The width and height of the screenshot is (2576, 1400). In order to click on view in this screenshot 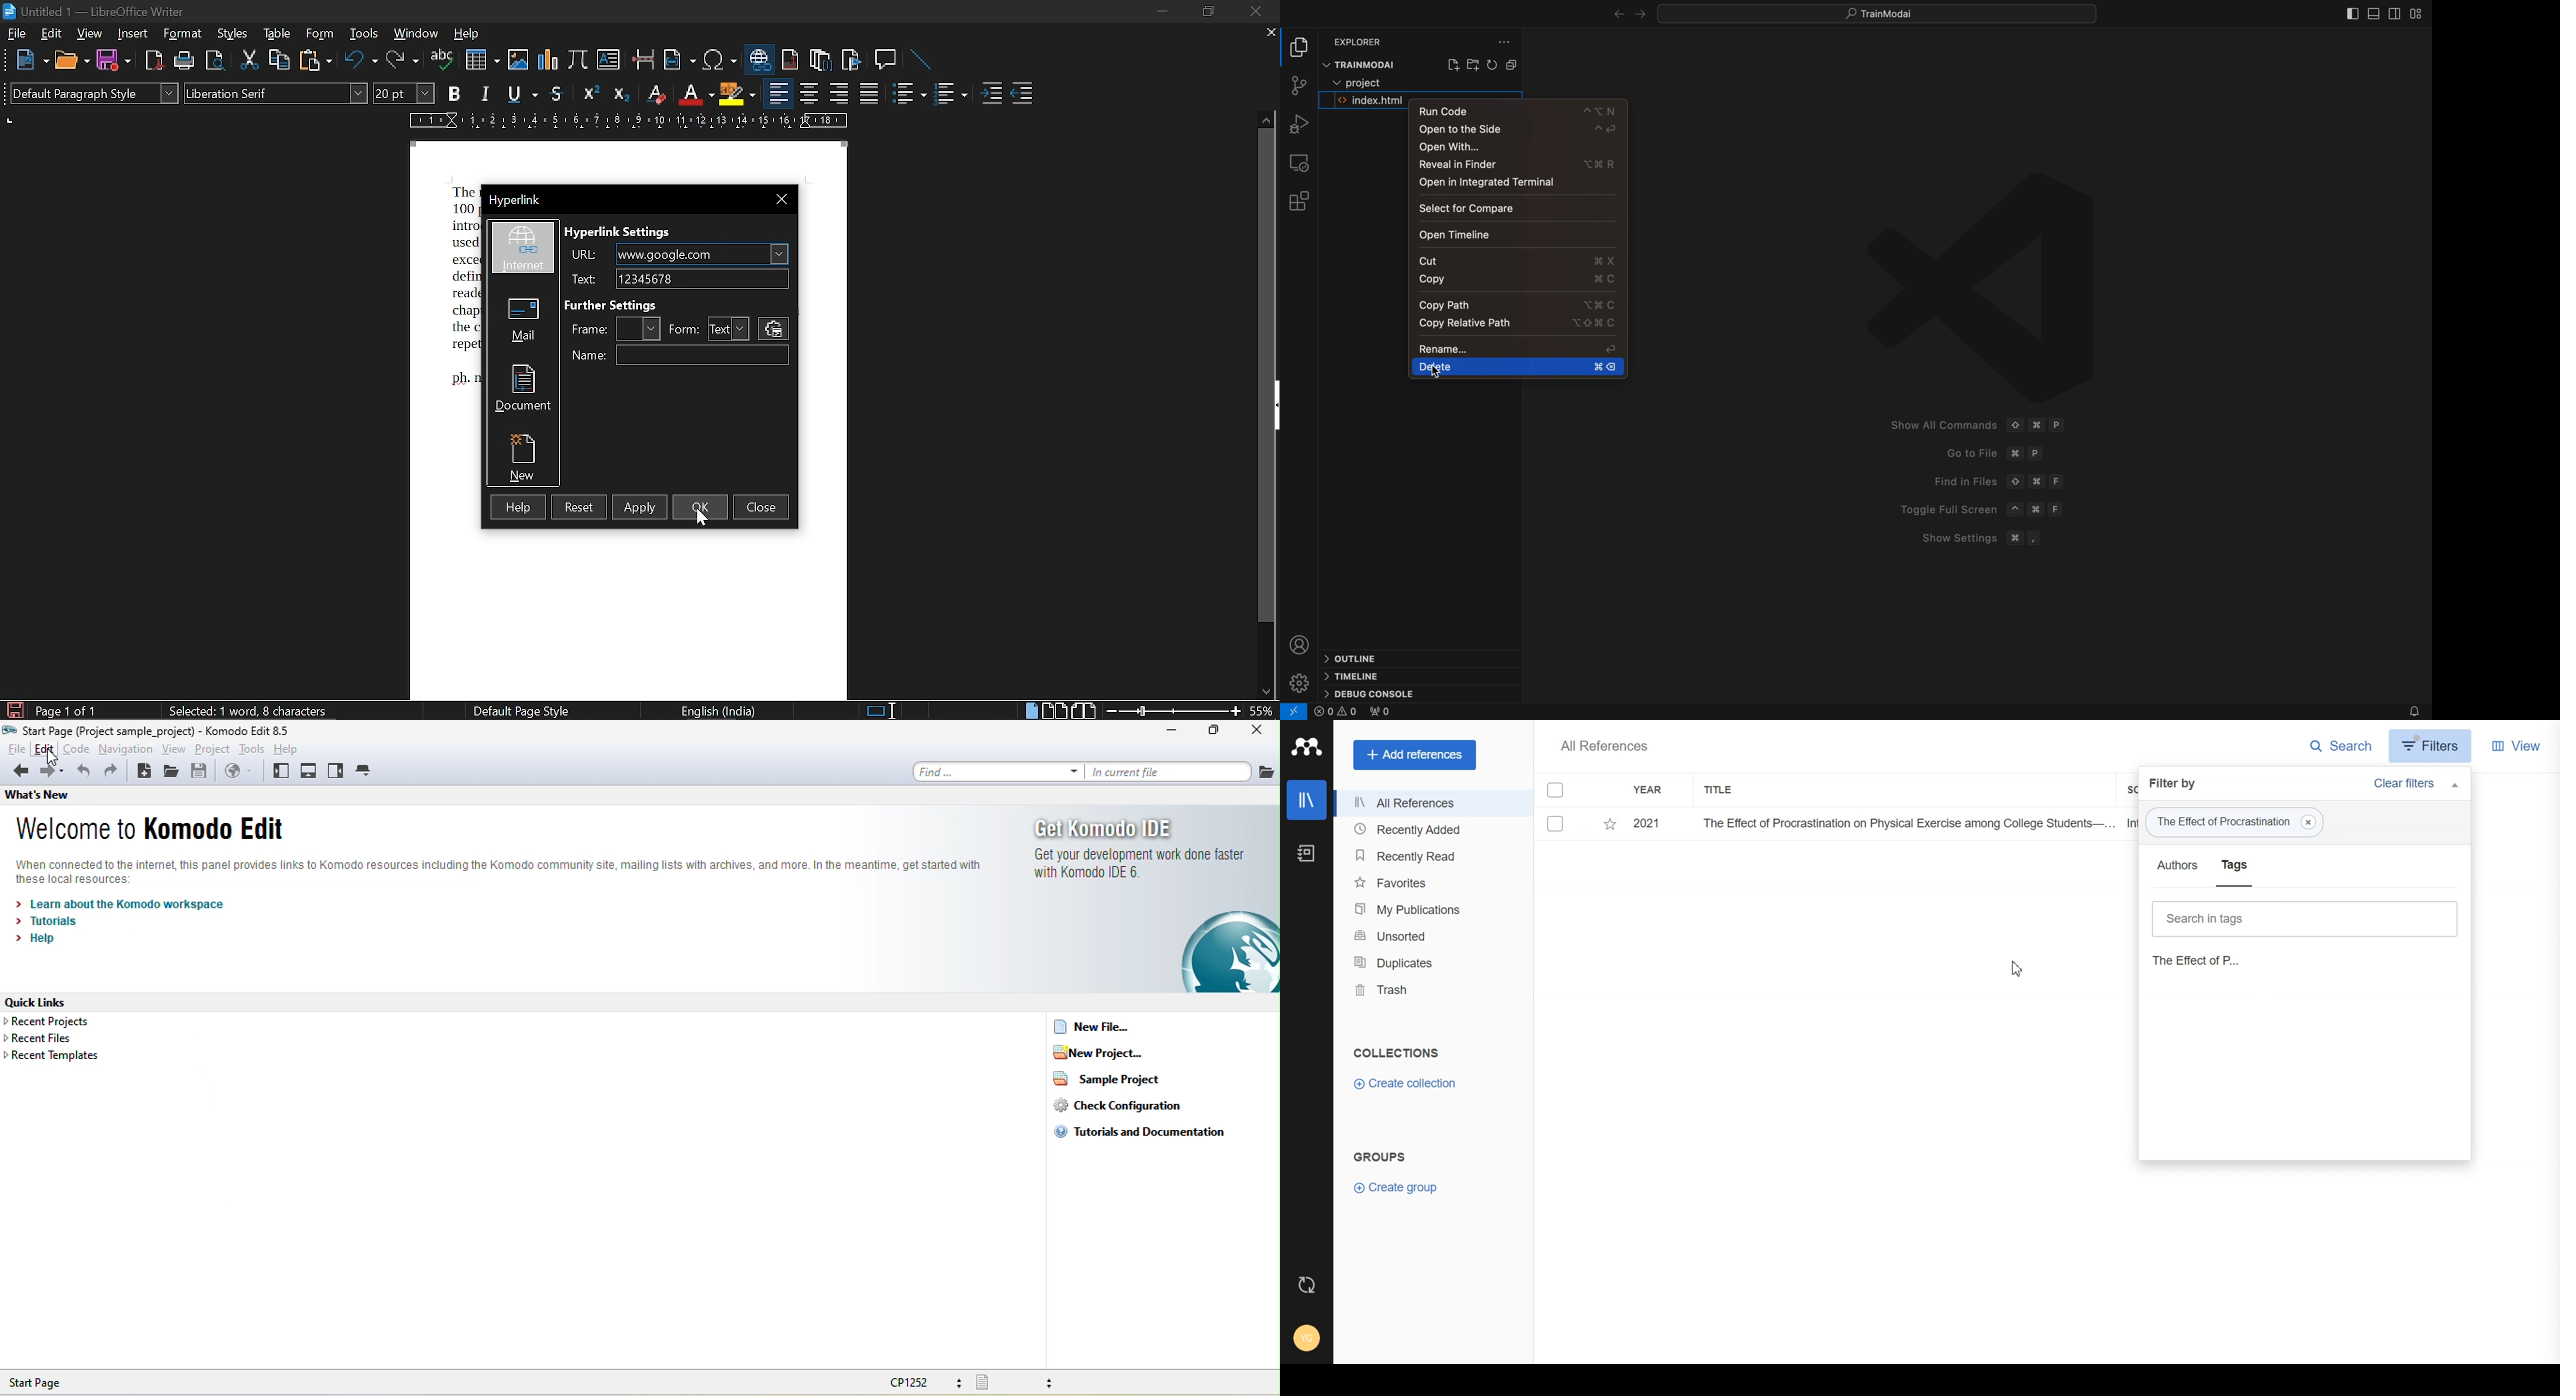, I will do `click(90, 35)`.